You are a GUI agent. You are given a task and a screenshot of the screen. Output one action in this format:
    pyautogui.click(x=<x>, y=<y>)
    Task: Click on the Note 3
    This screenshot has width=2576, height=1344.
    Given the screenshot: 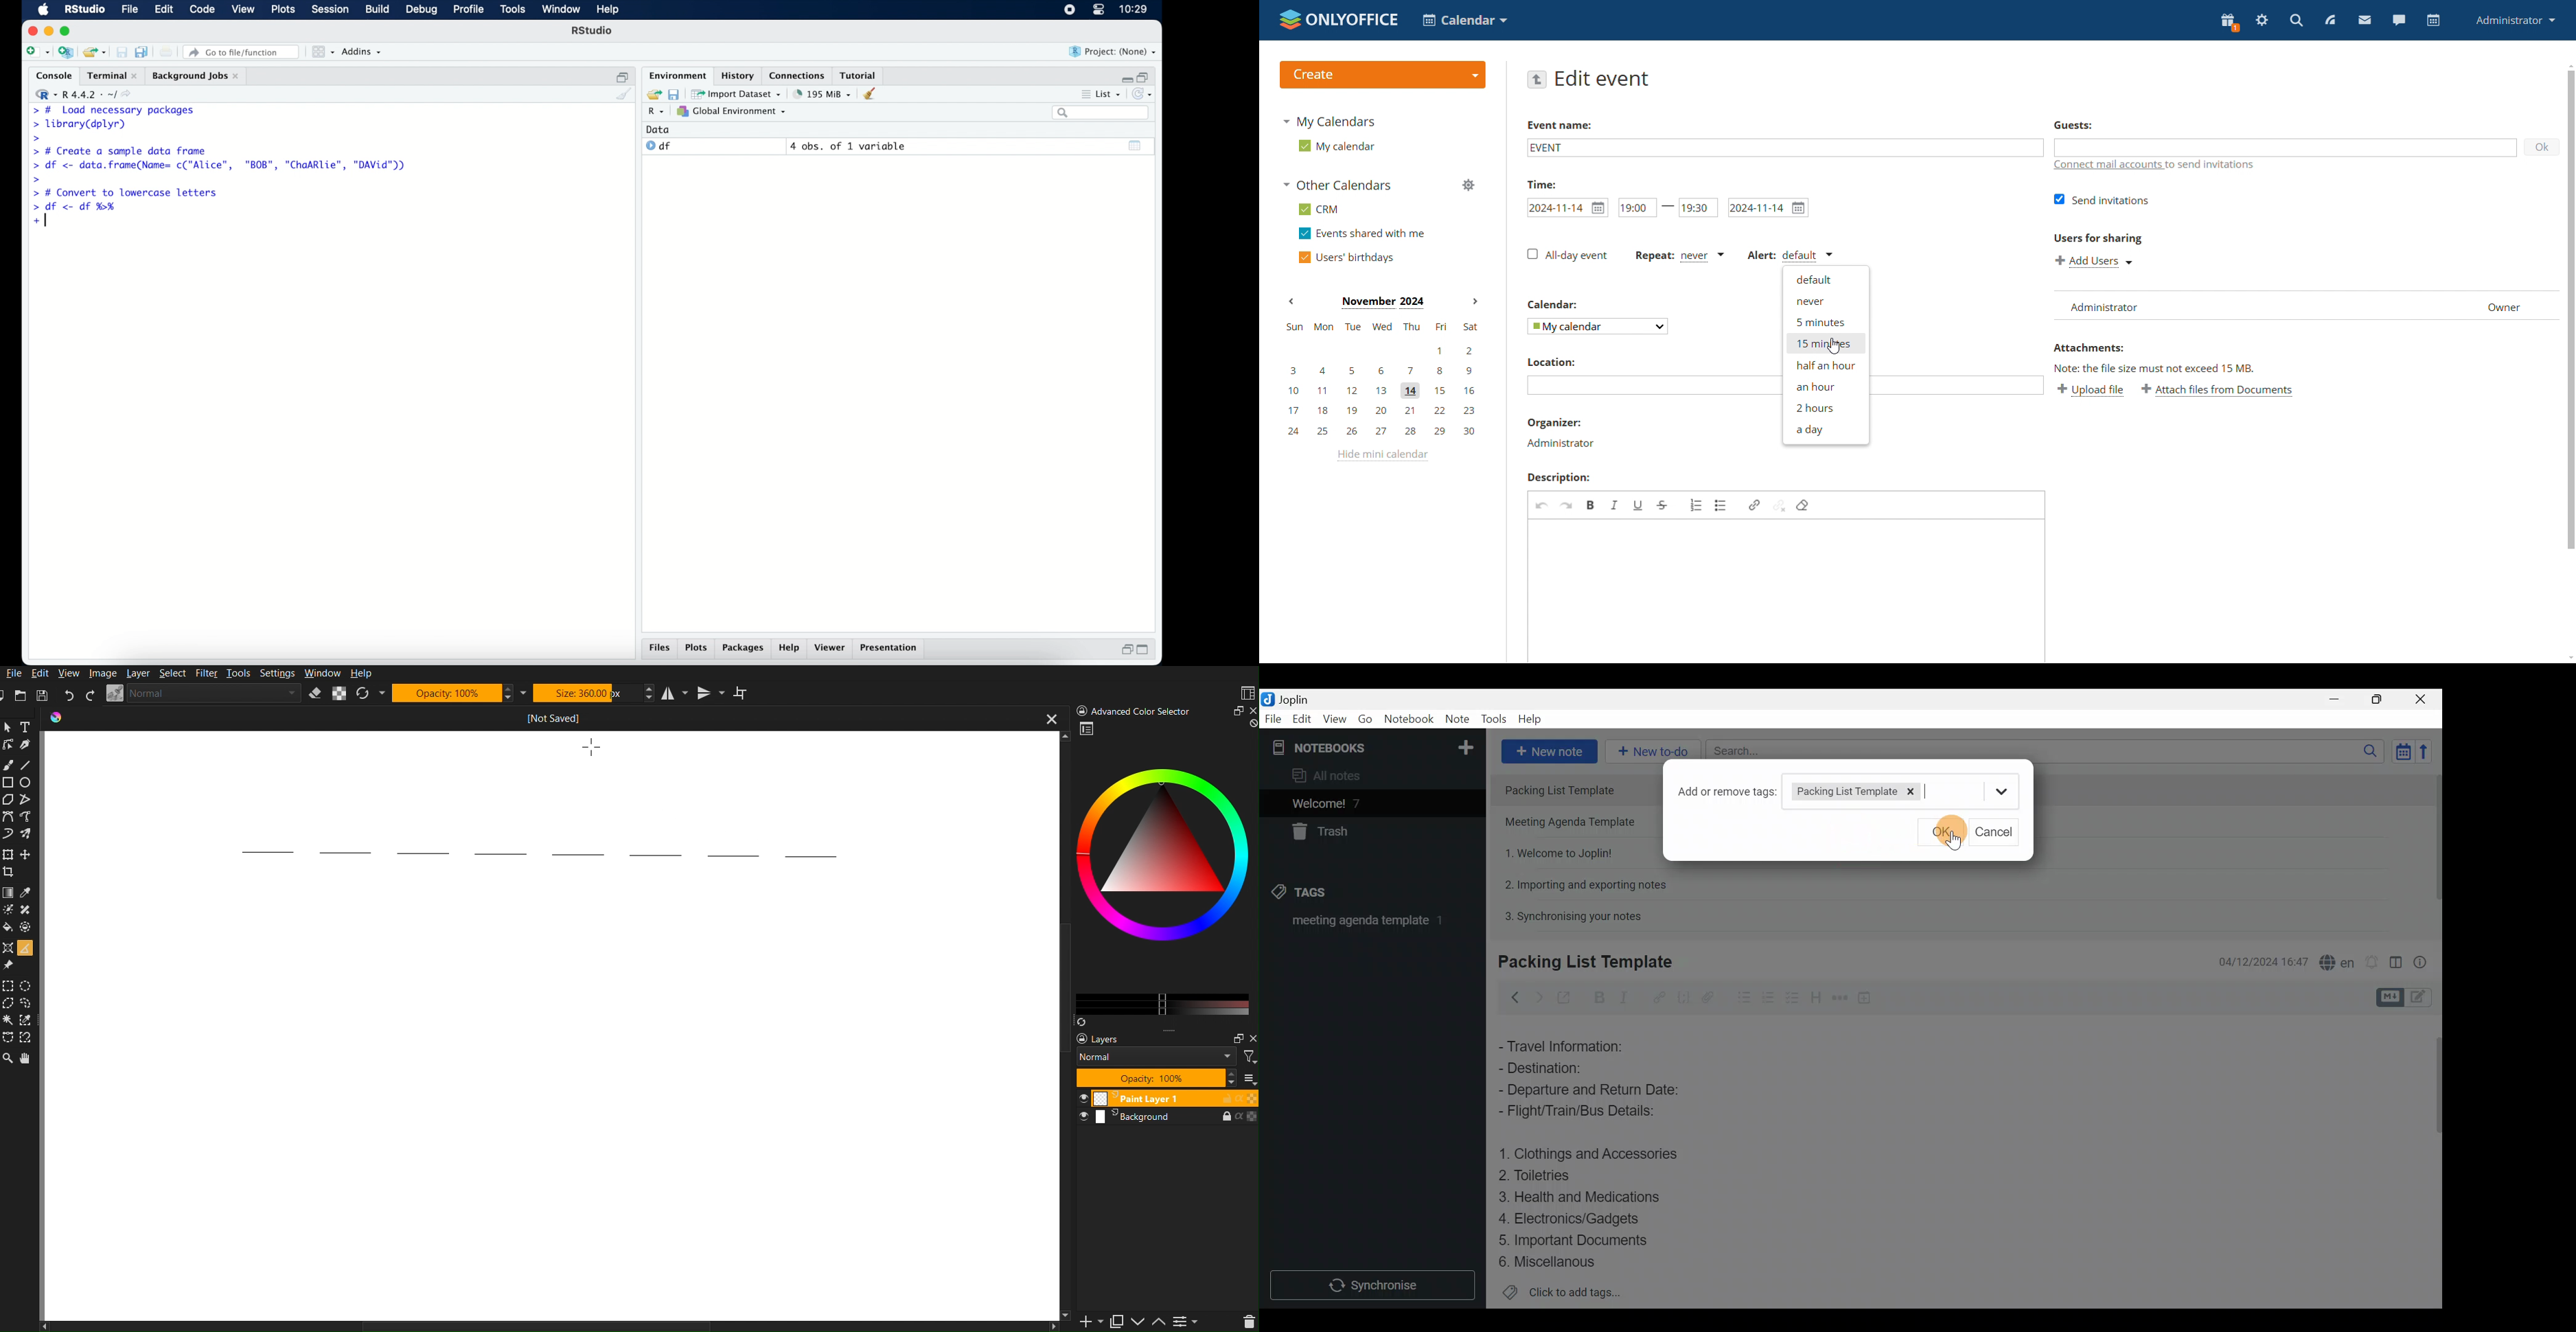 What is the action you would take?
    pyautogui.click(x=1554, y=852)
    